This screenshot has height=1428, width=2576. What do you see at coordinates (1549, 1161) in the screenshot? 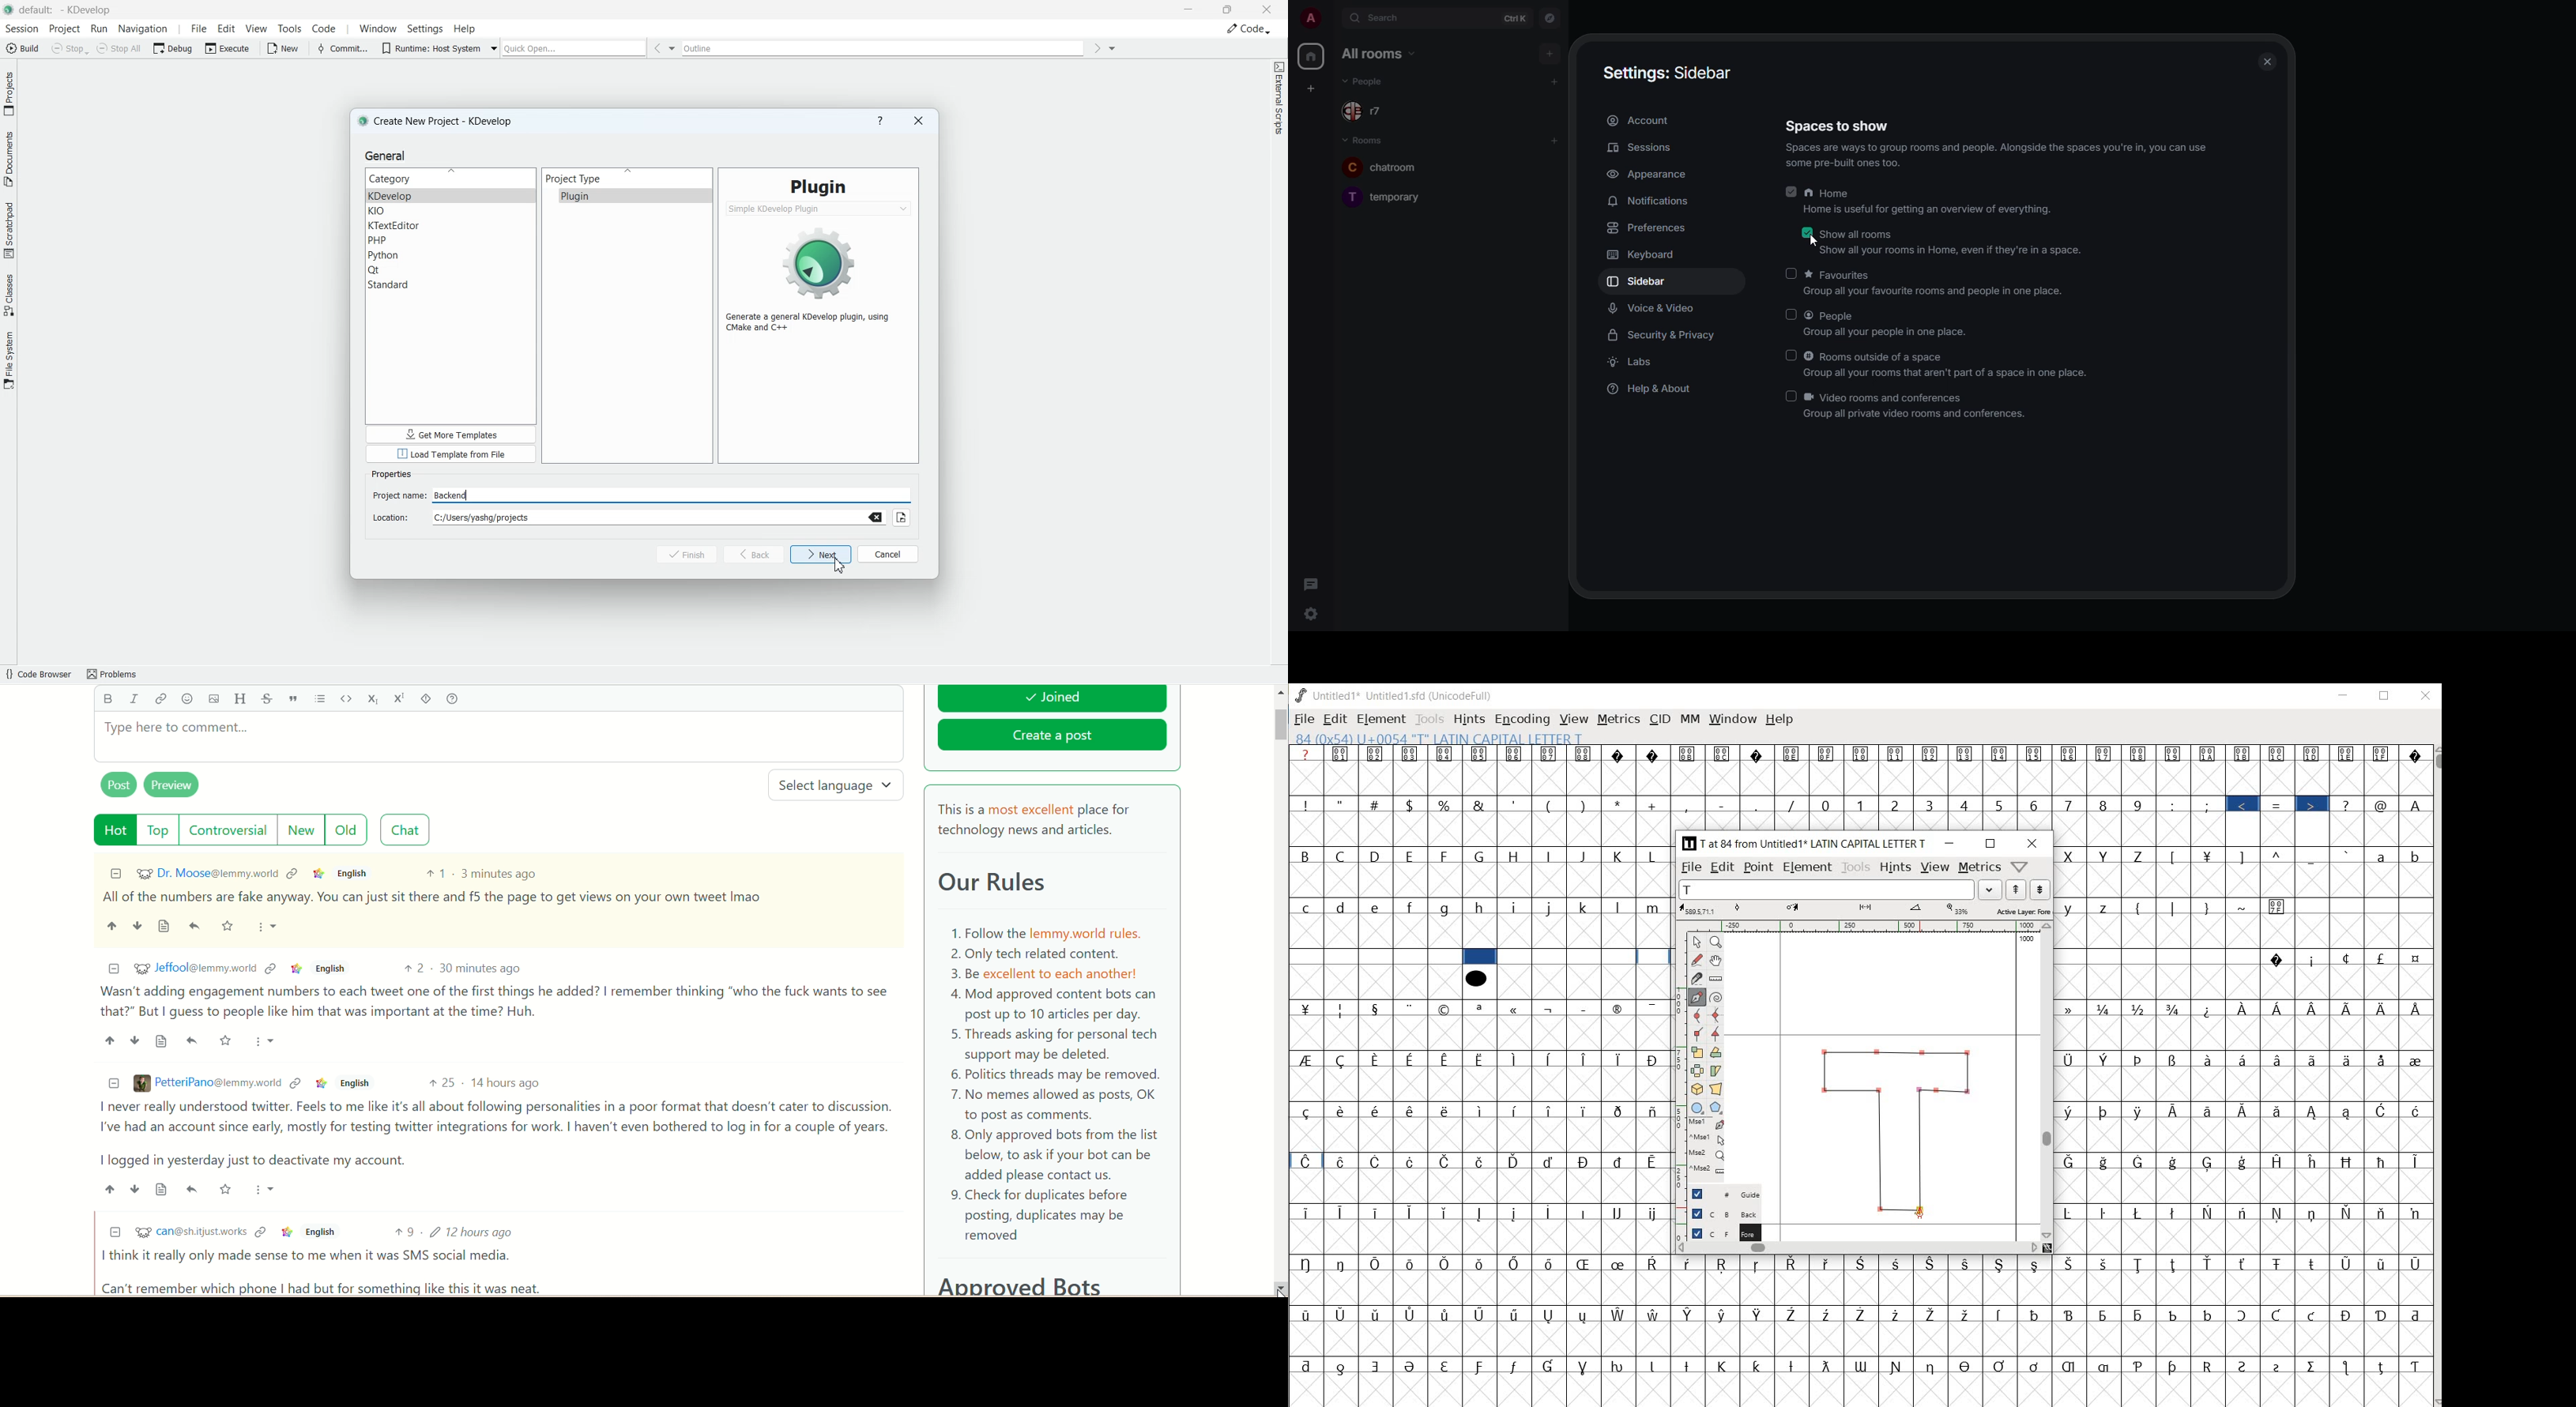
I see `Symbol` at bounding box center [1549, 1161].